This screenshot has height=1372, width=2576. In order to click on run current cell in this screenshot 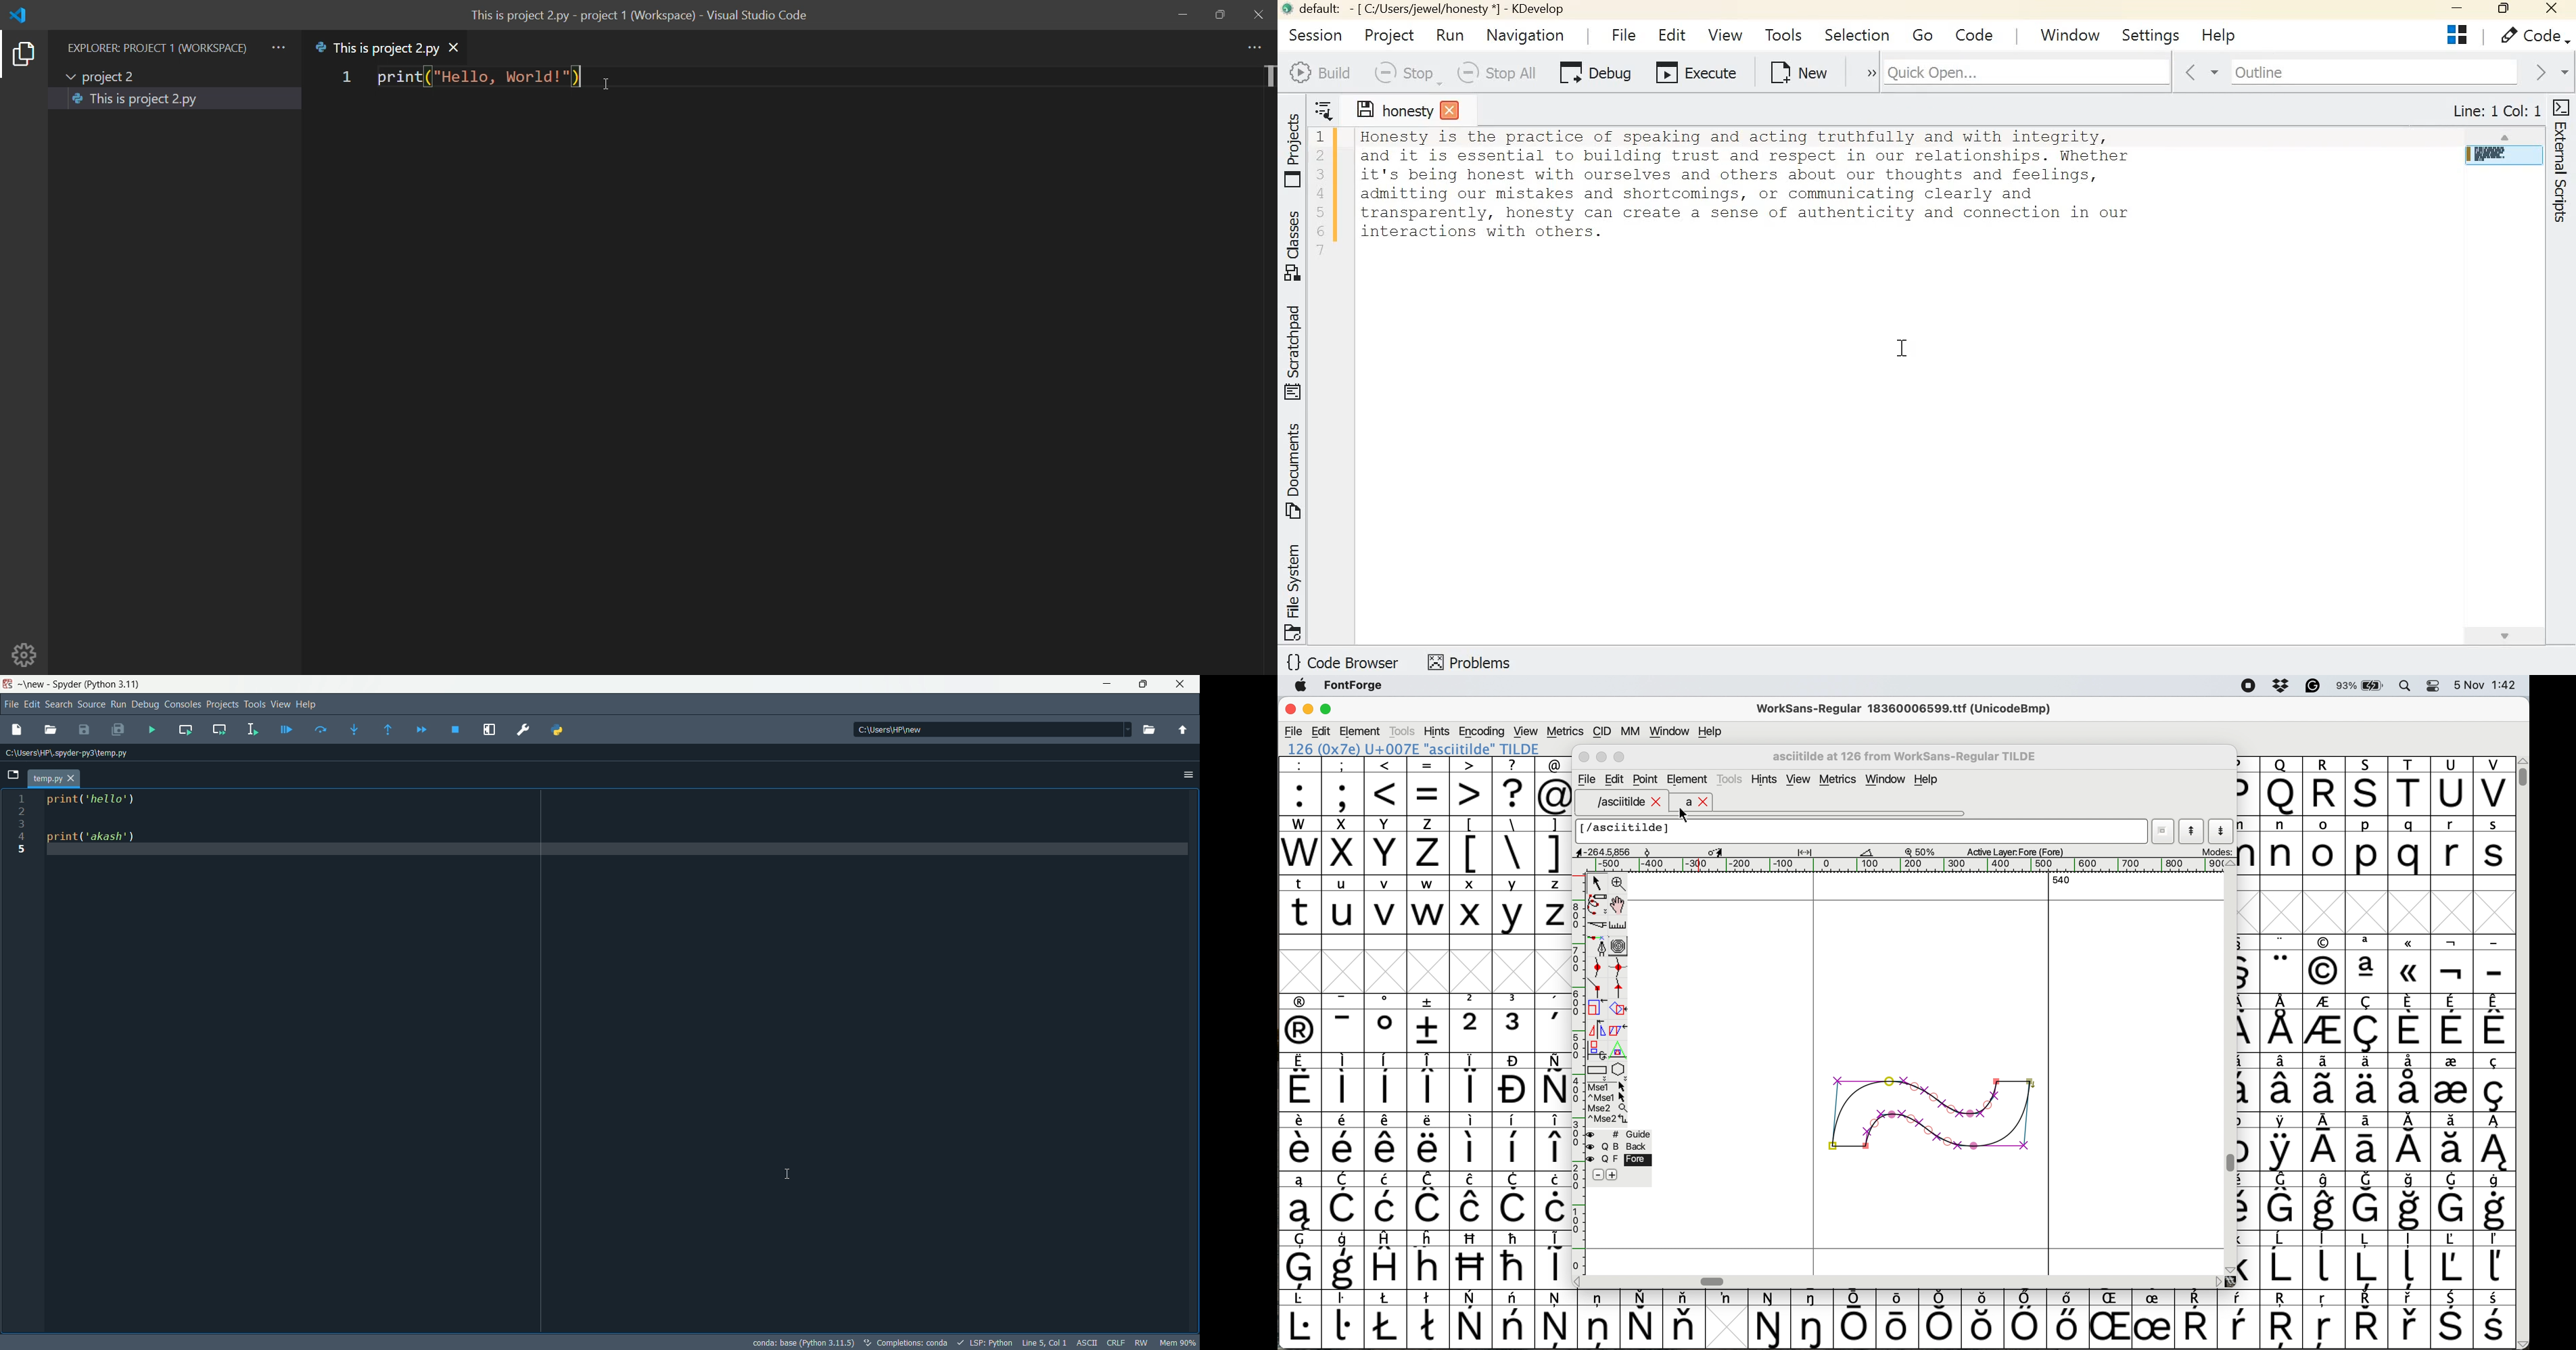, I will do `click(184, 729)`.